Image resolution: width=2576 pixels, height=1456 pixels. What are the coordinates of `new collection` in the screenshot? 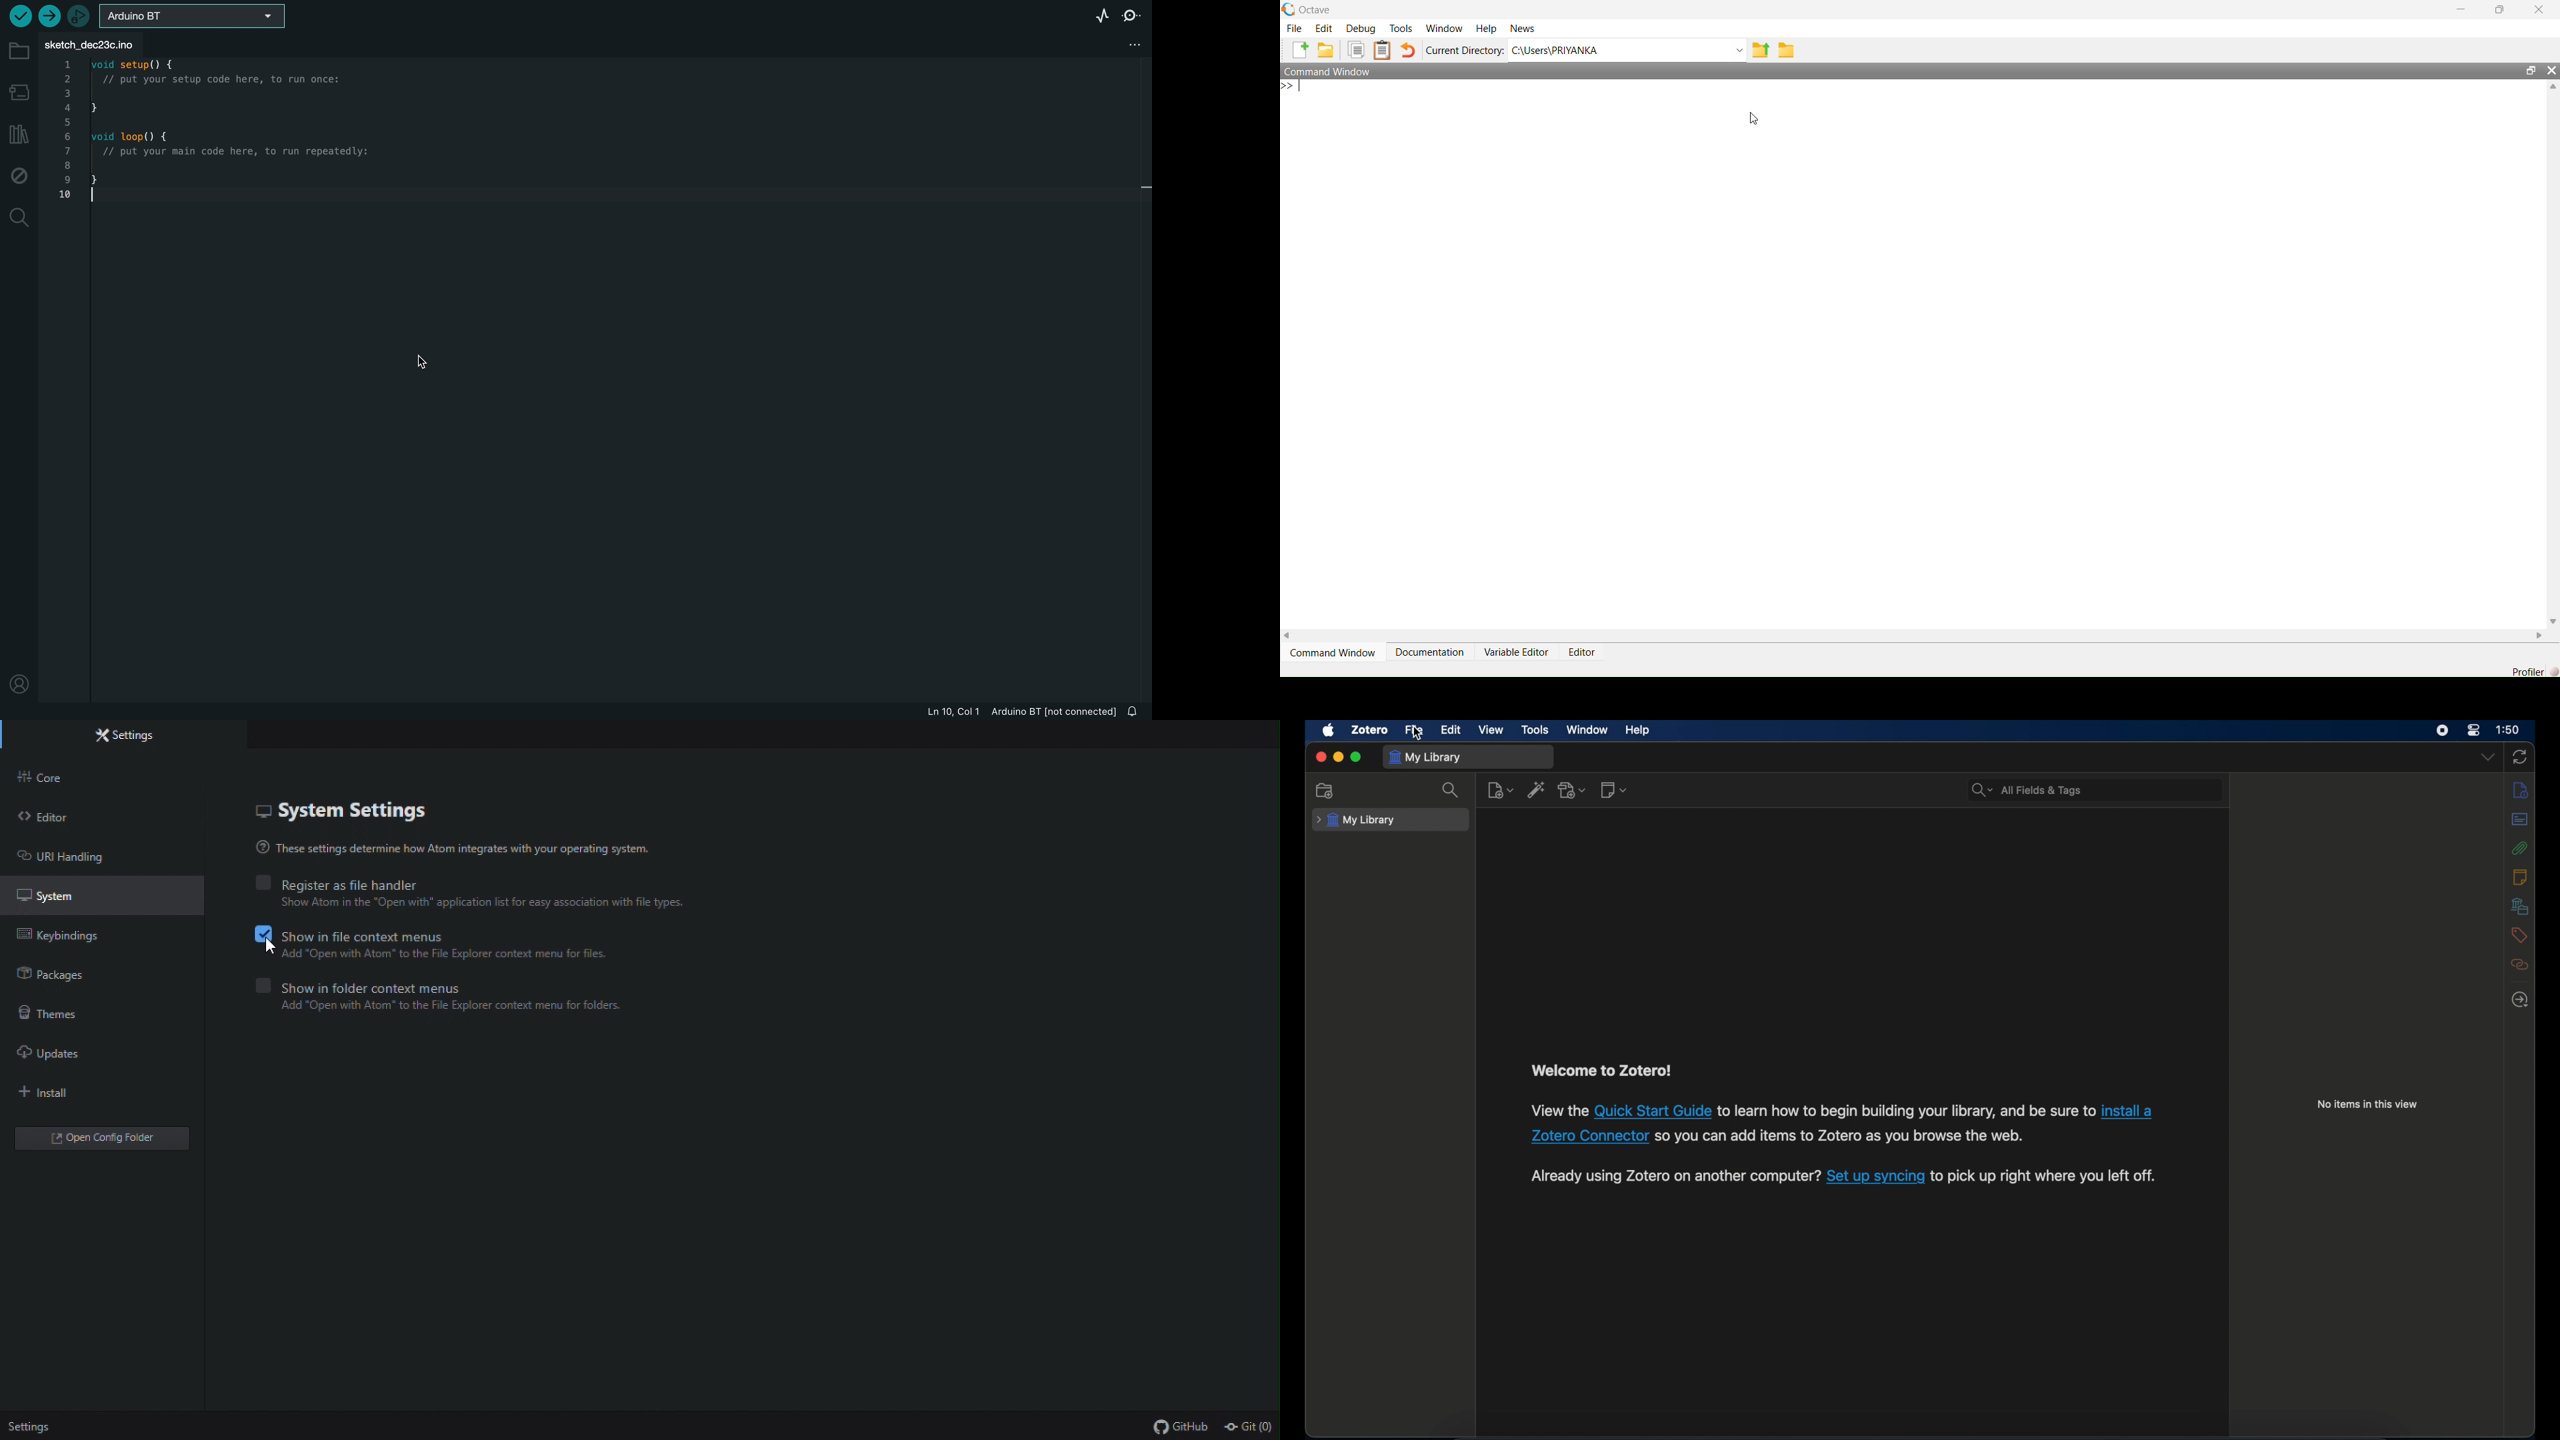 It's located at (1325, 790).